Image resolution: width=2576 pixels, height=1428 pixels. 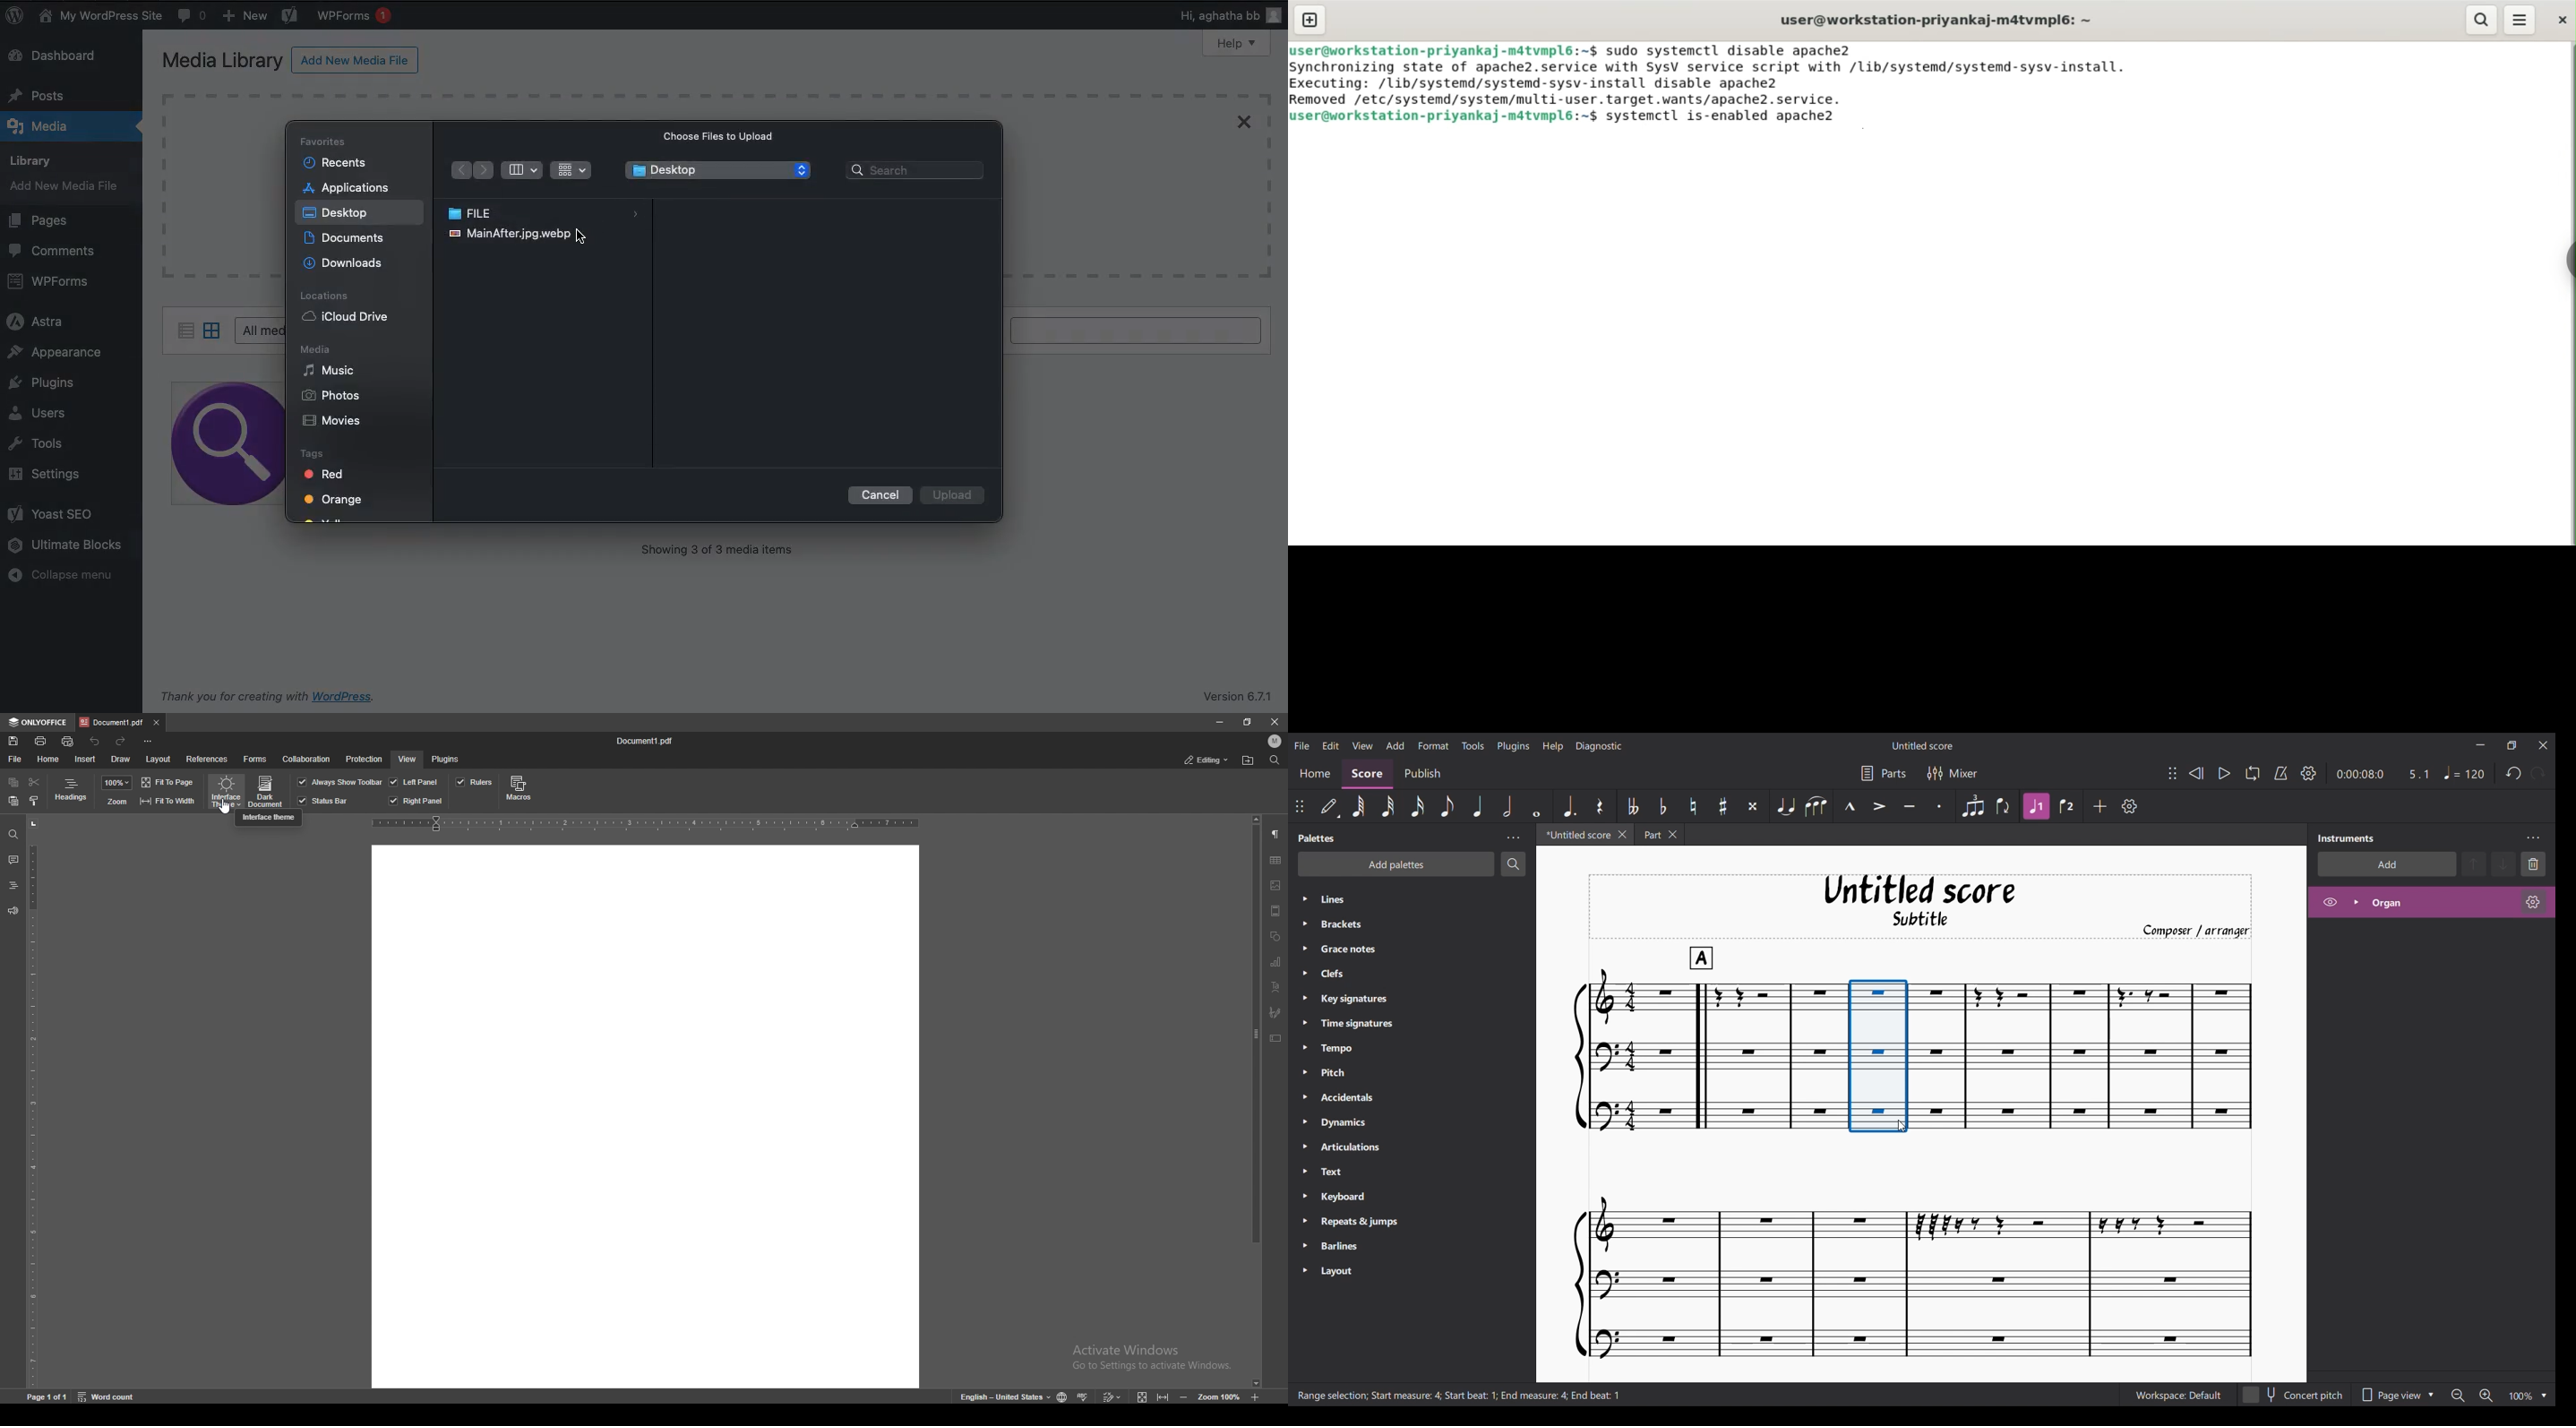 What do you see at coordinates (13, 741) in the screenshot?
I see `save` at bounding box center [13, 741].